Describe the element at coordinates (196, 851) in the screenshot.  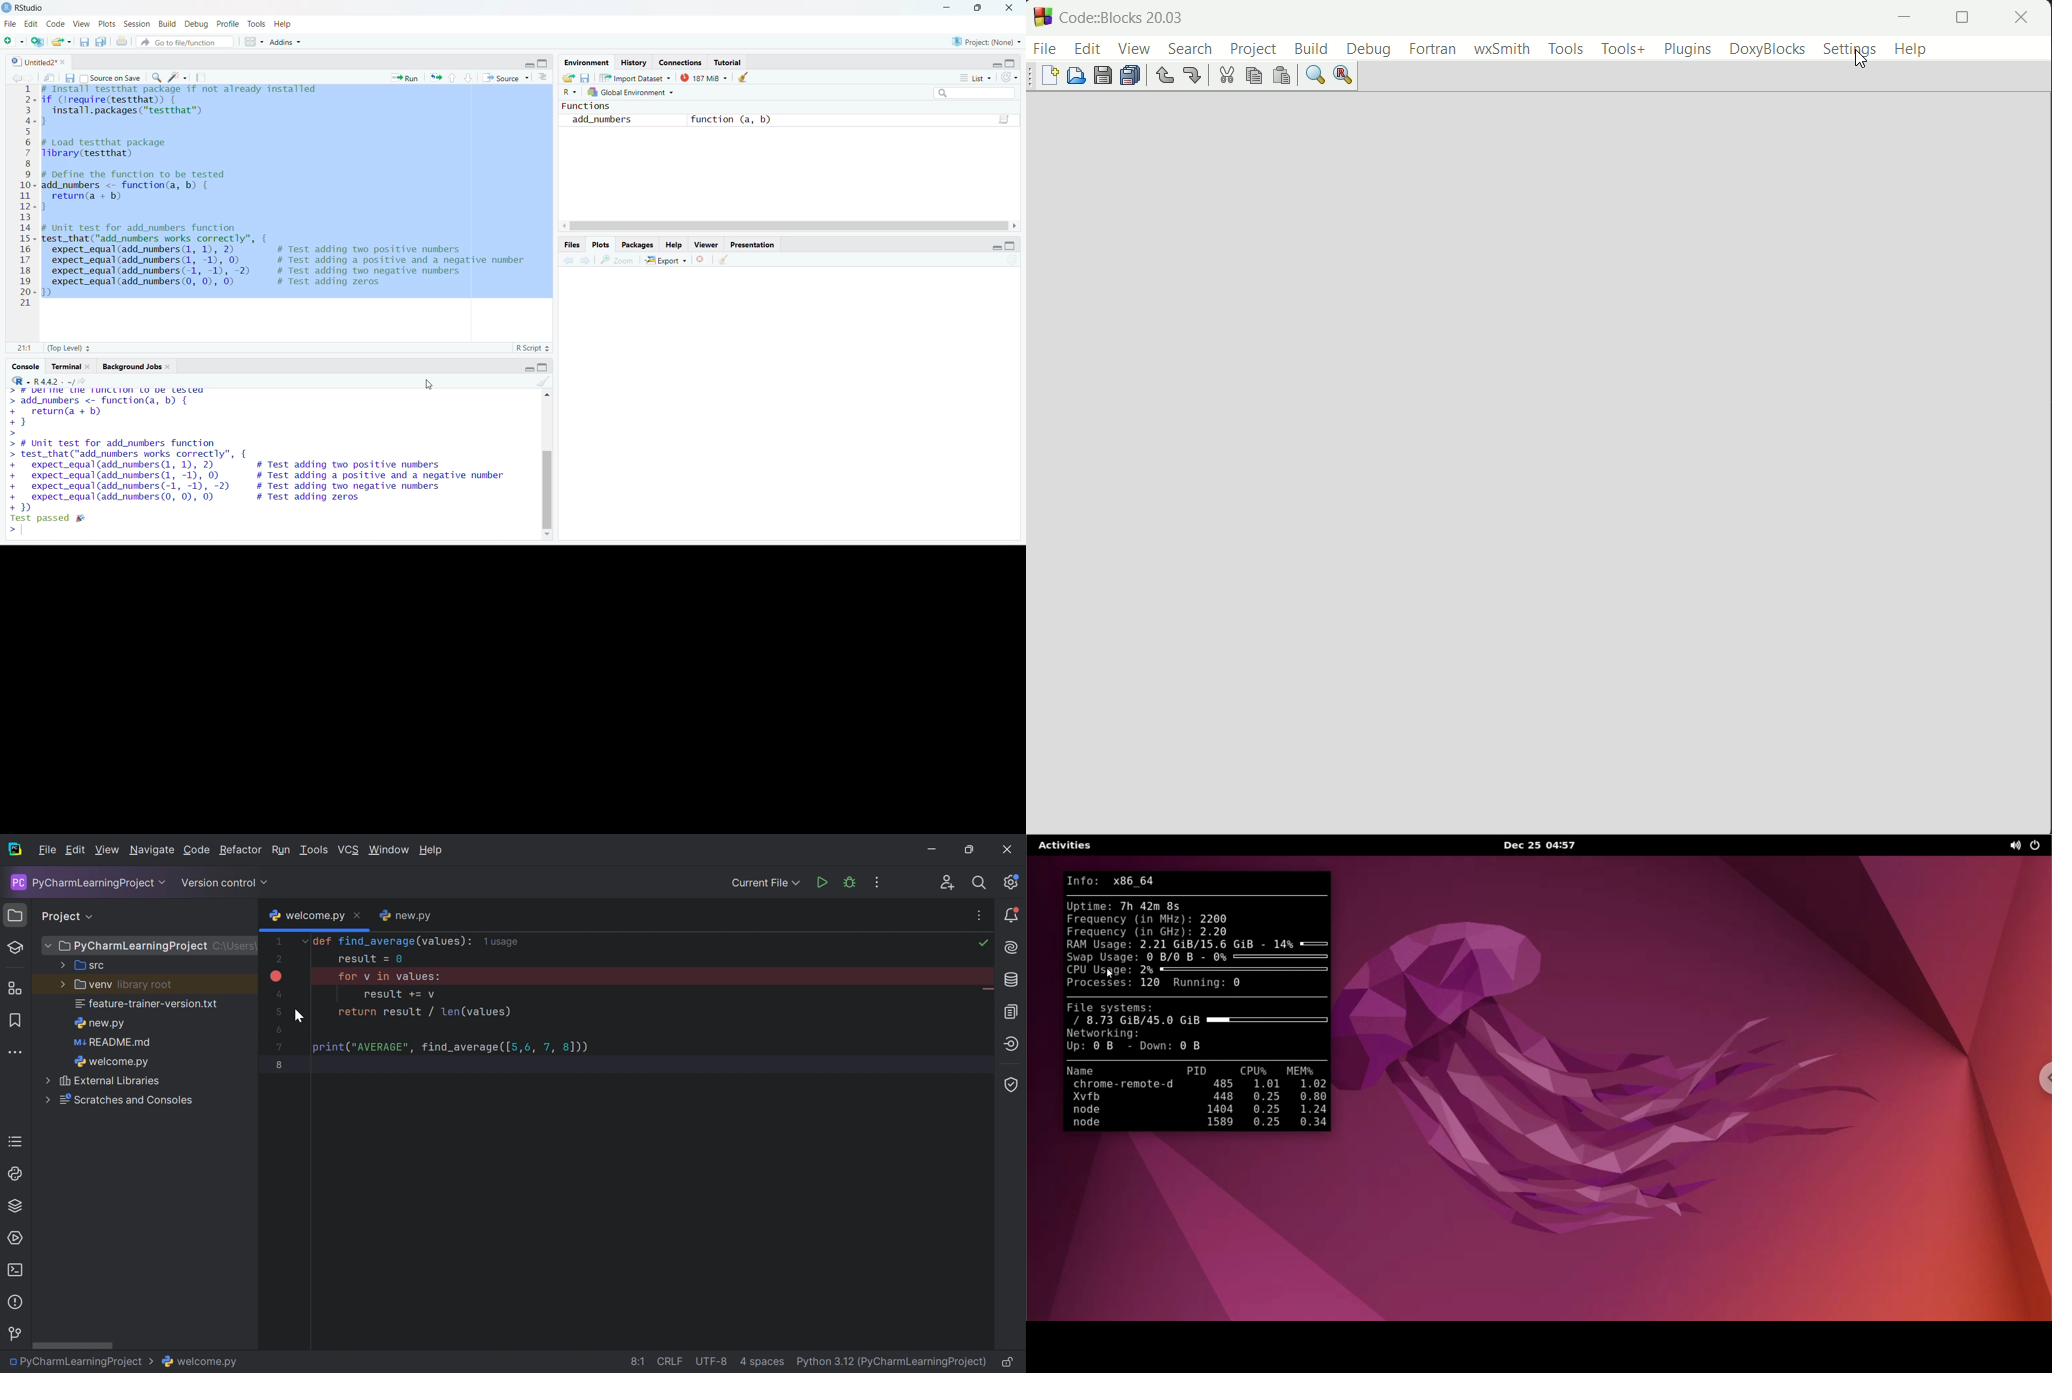
I see `Code` at that location.